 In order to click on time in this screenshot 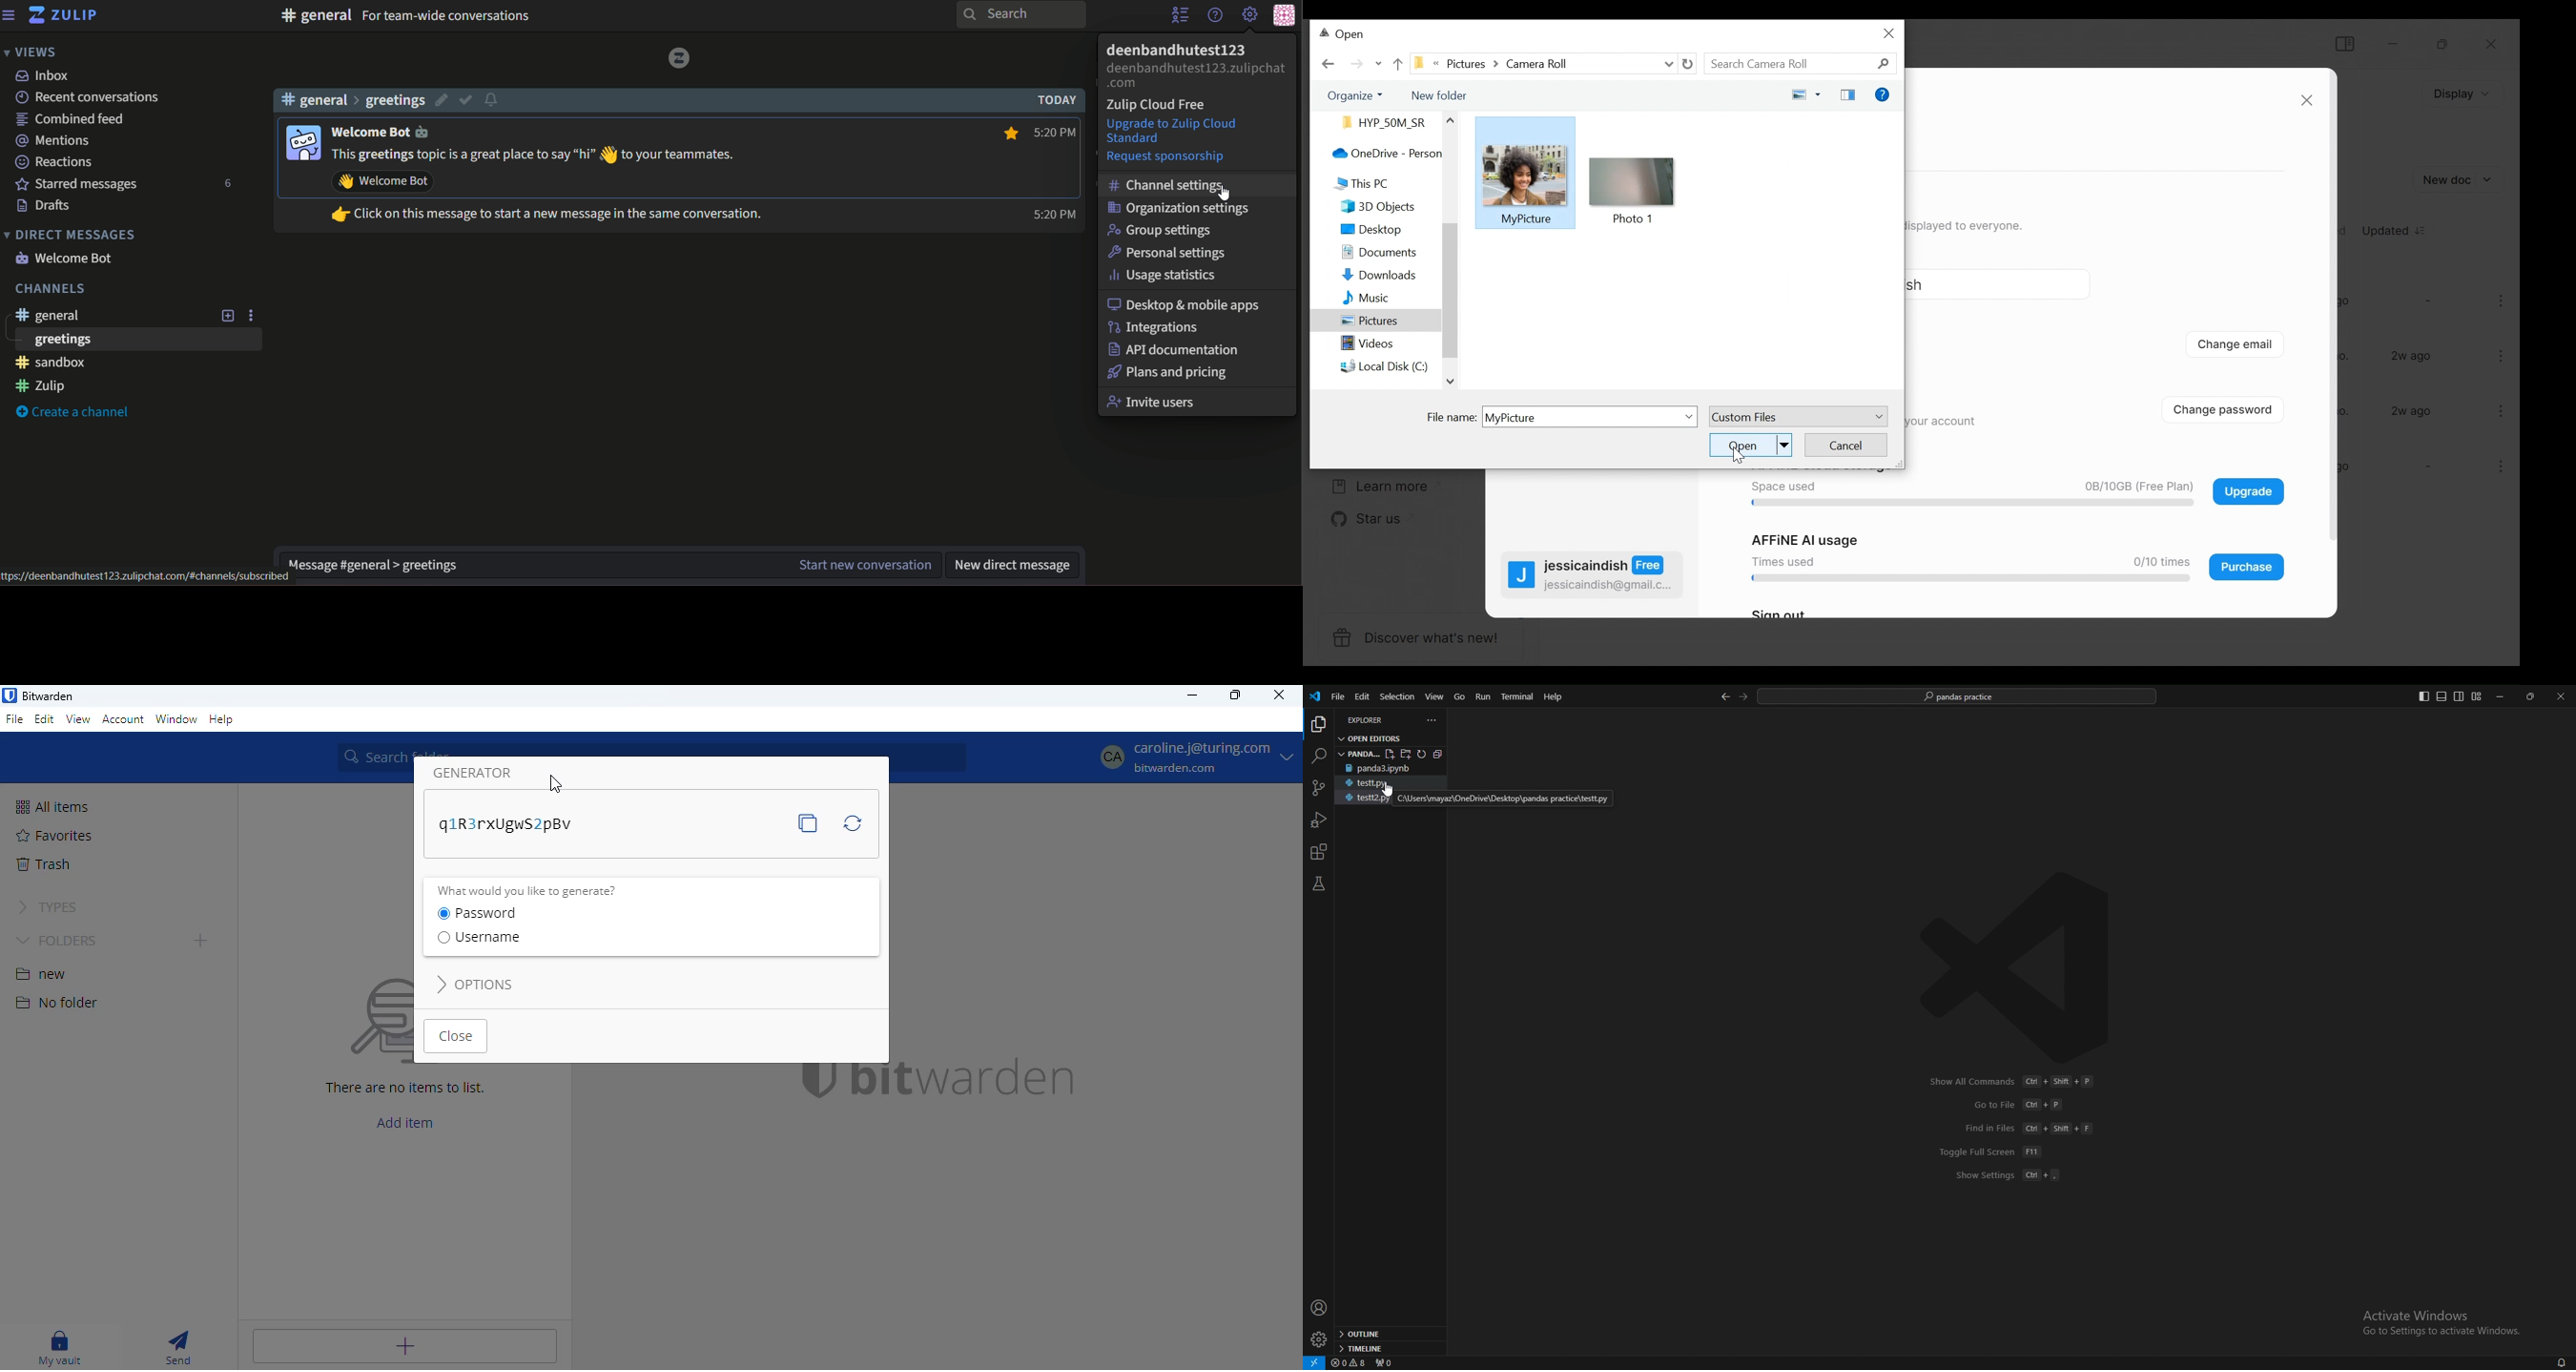, I will do `click(1054, 172)`.